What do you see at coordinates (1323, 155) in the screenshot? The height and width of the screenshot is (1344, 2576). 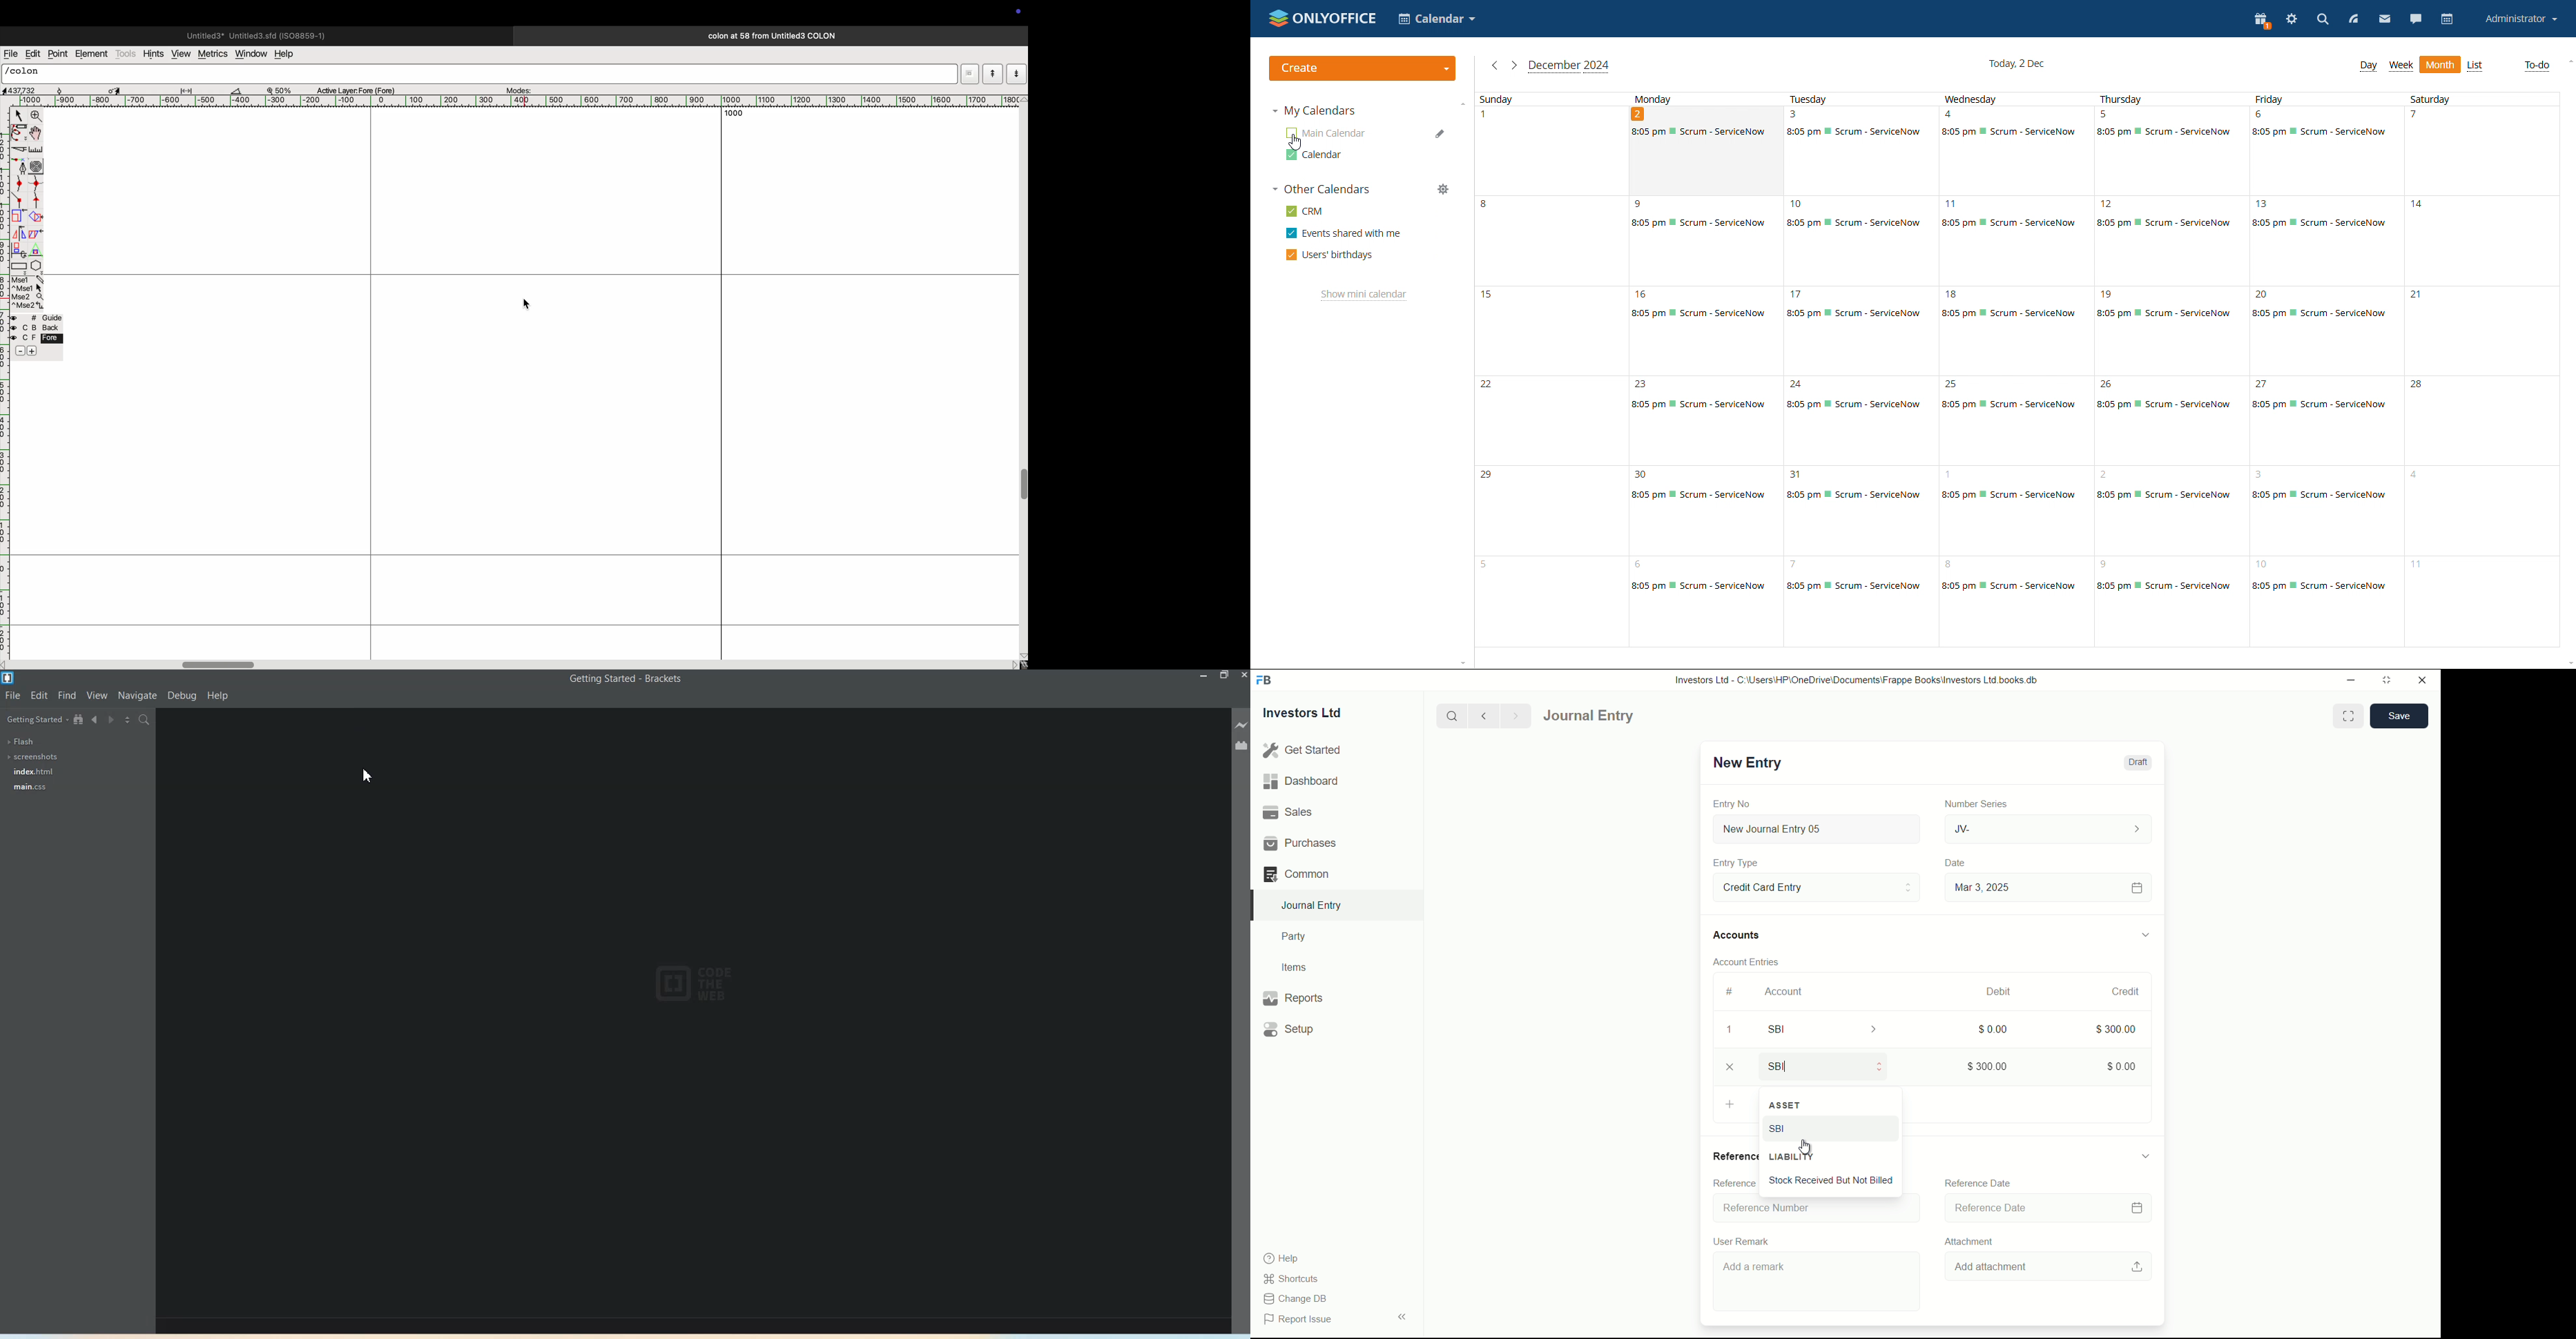 I see `other calendar` at bounding box center [1323, 155].